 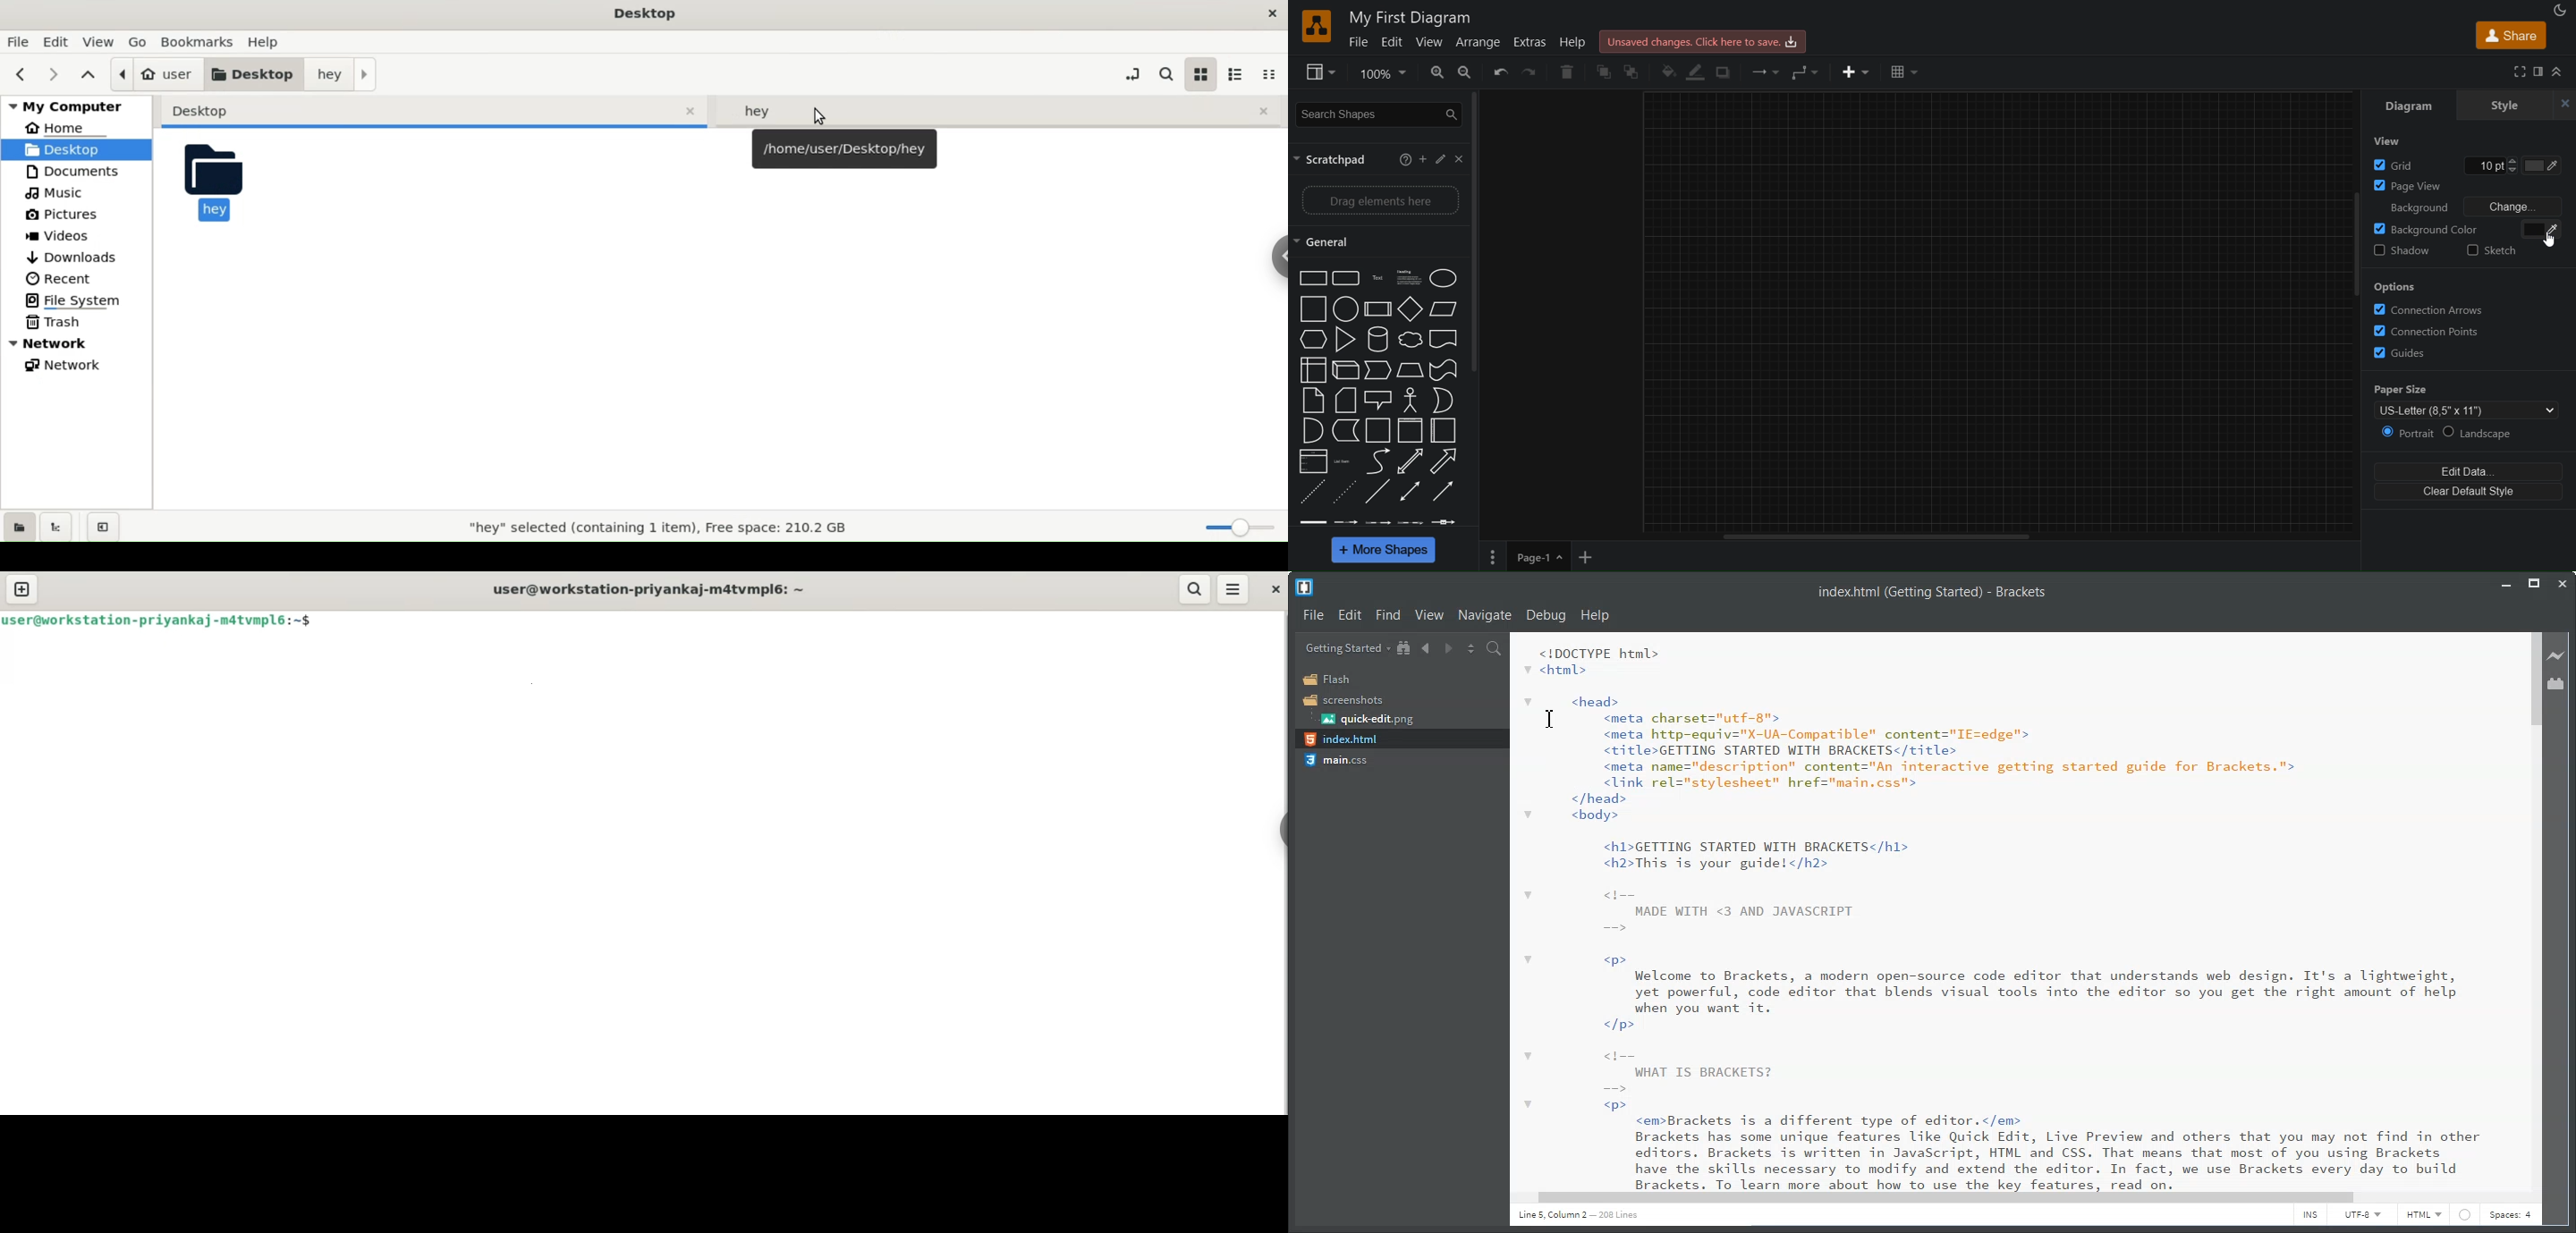 I want to click on paper size, so click(x=2463, y=401).